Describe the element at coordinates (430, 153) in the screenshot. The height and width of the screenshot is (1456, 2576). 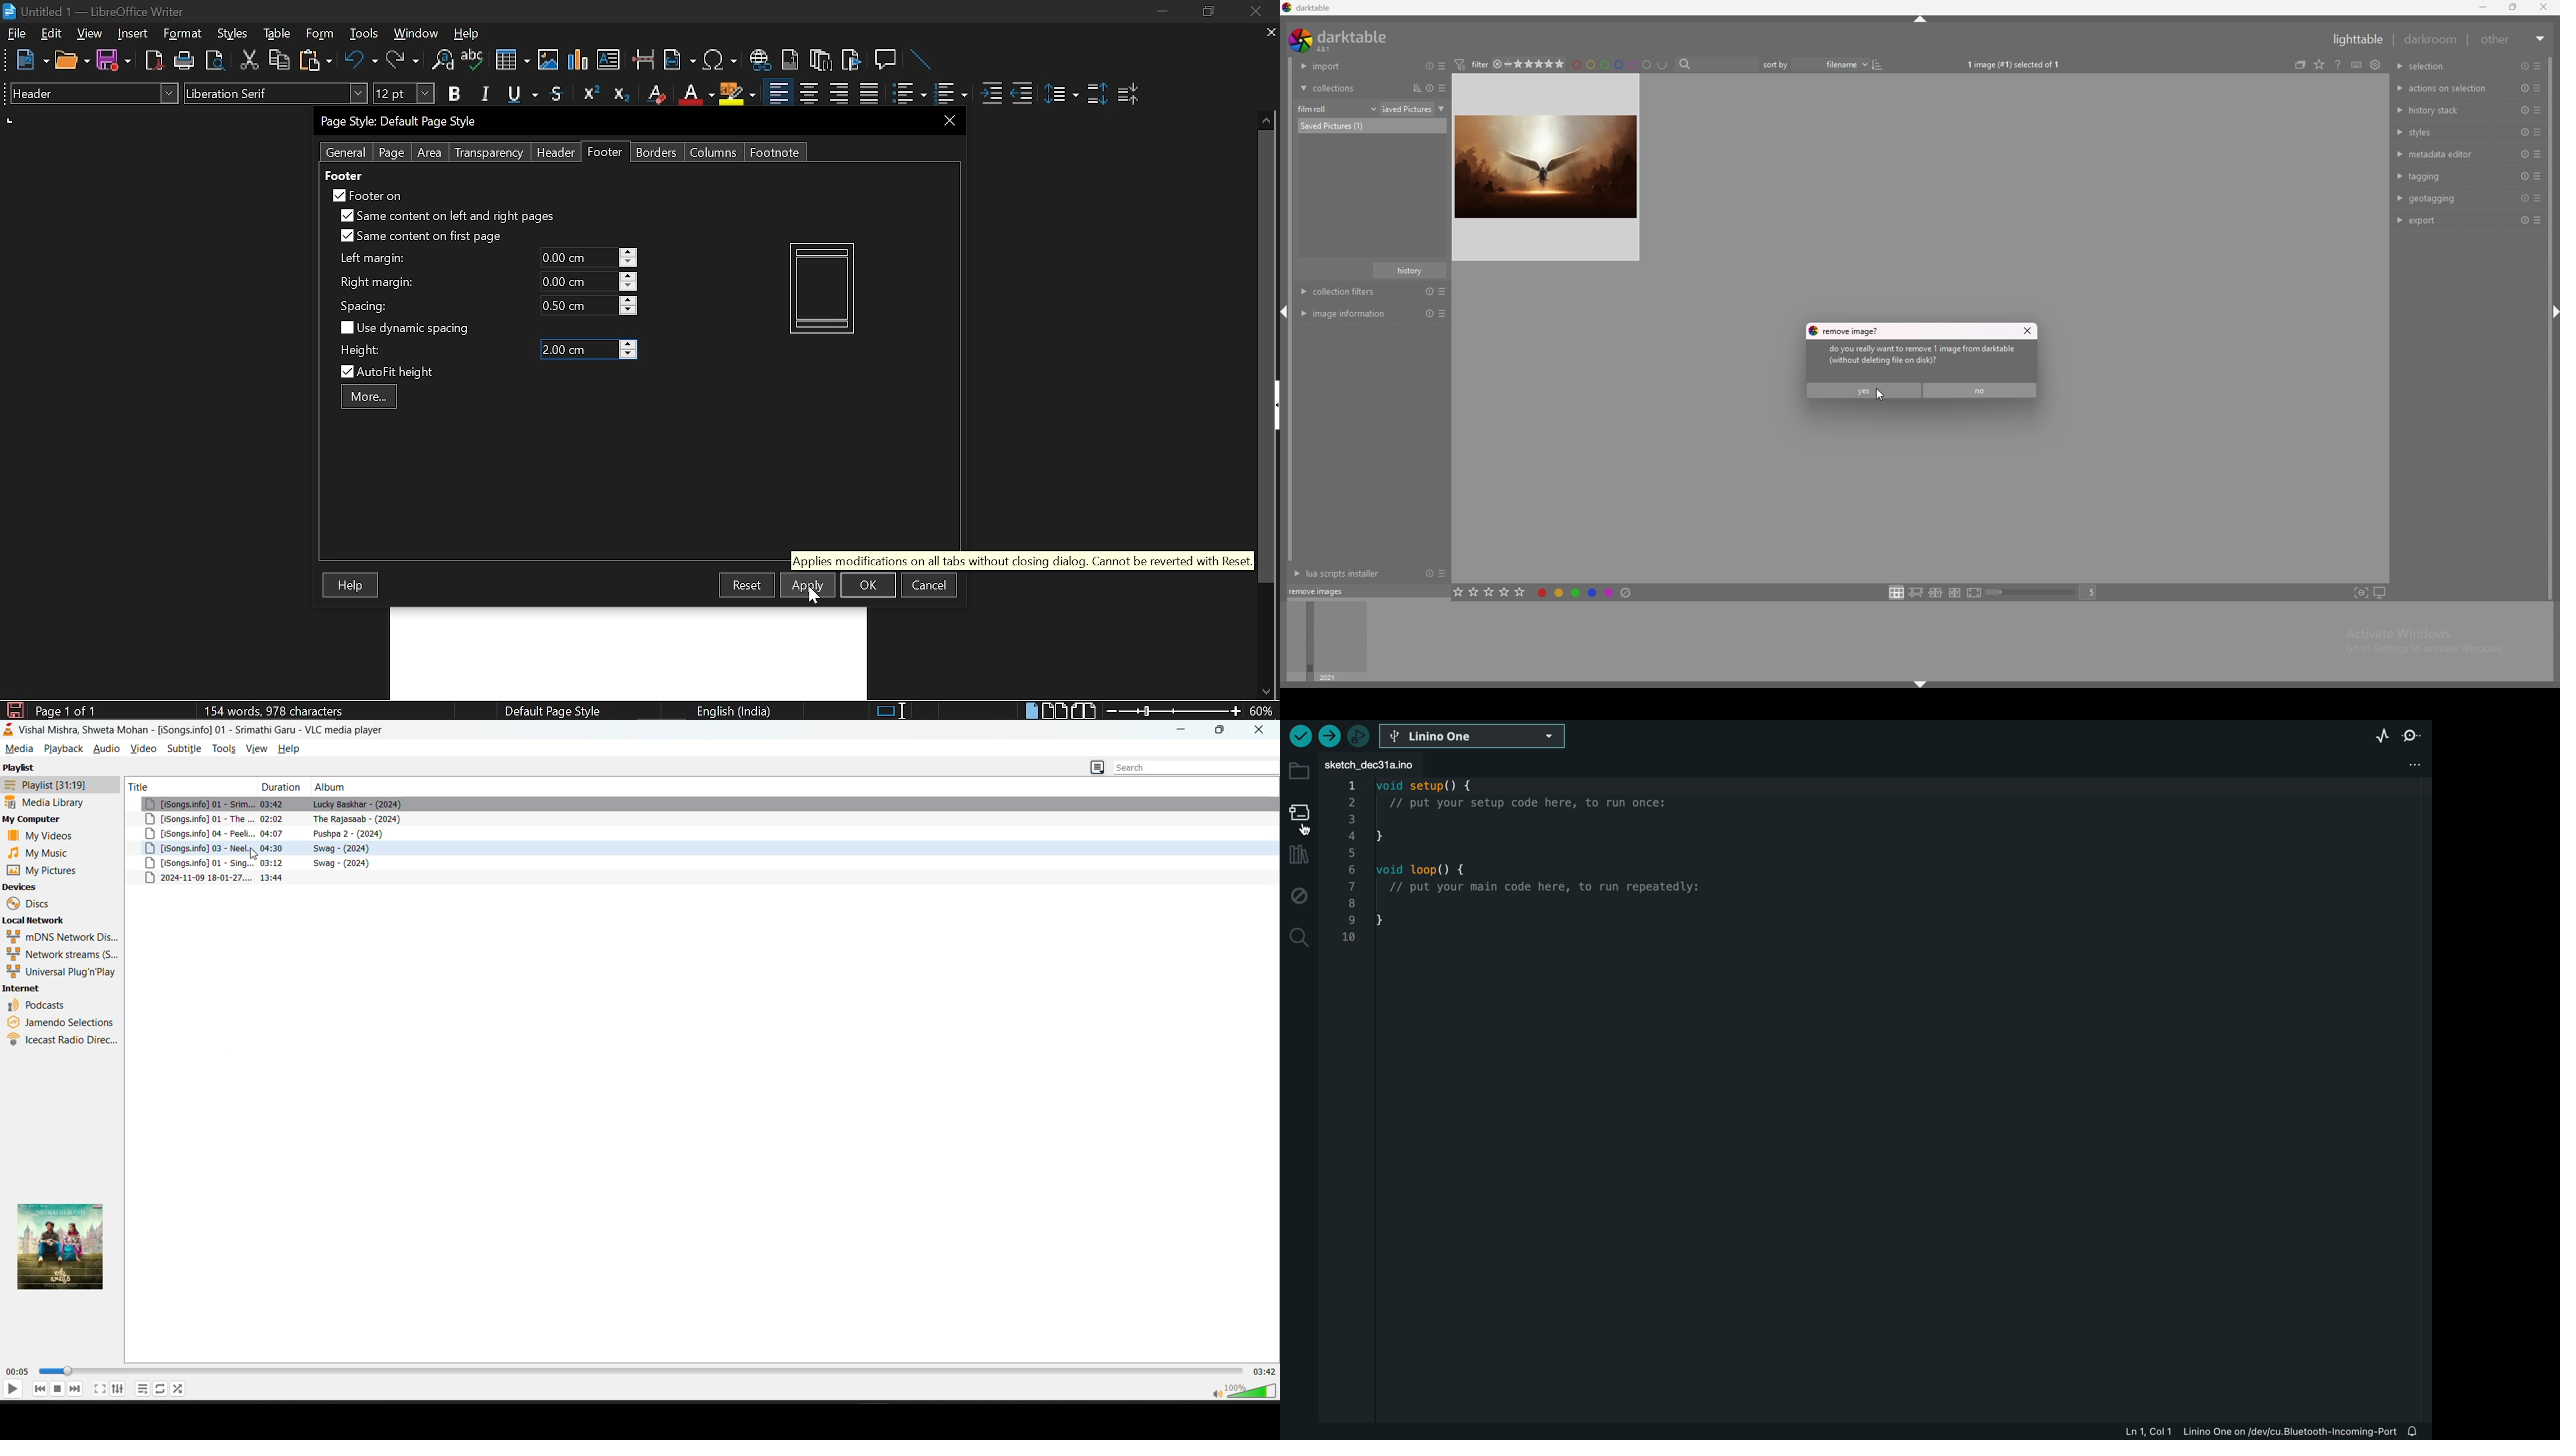
I see `Area` at that location.